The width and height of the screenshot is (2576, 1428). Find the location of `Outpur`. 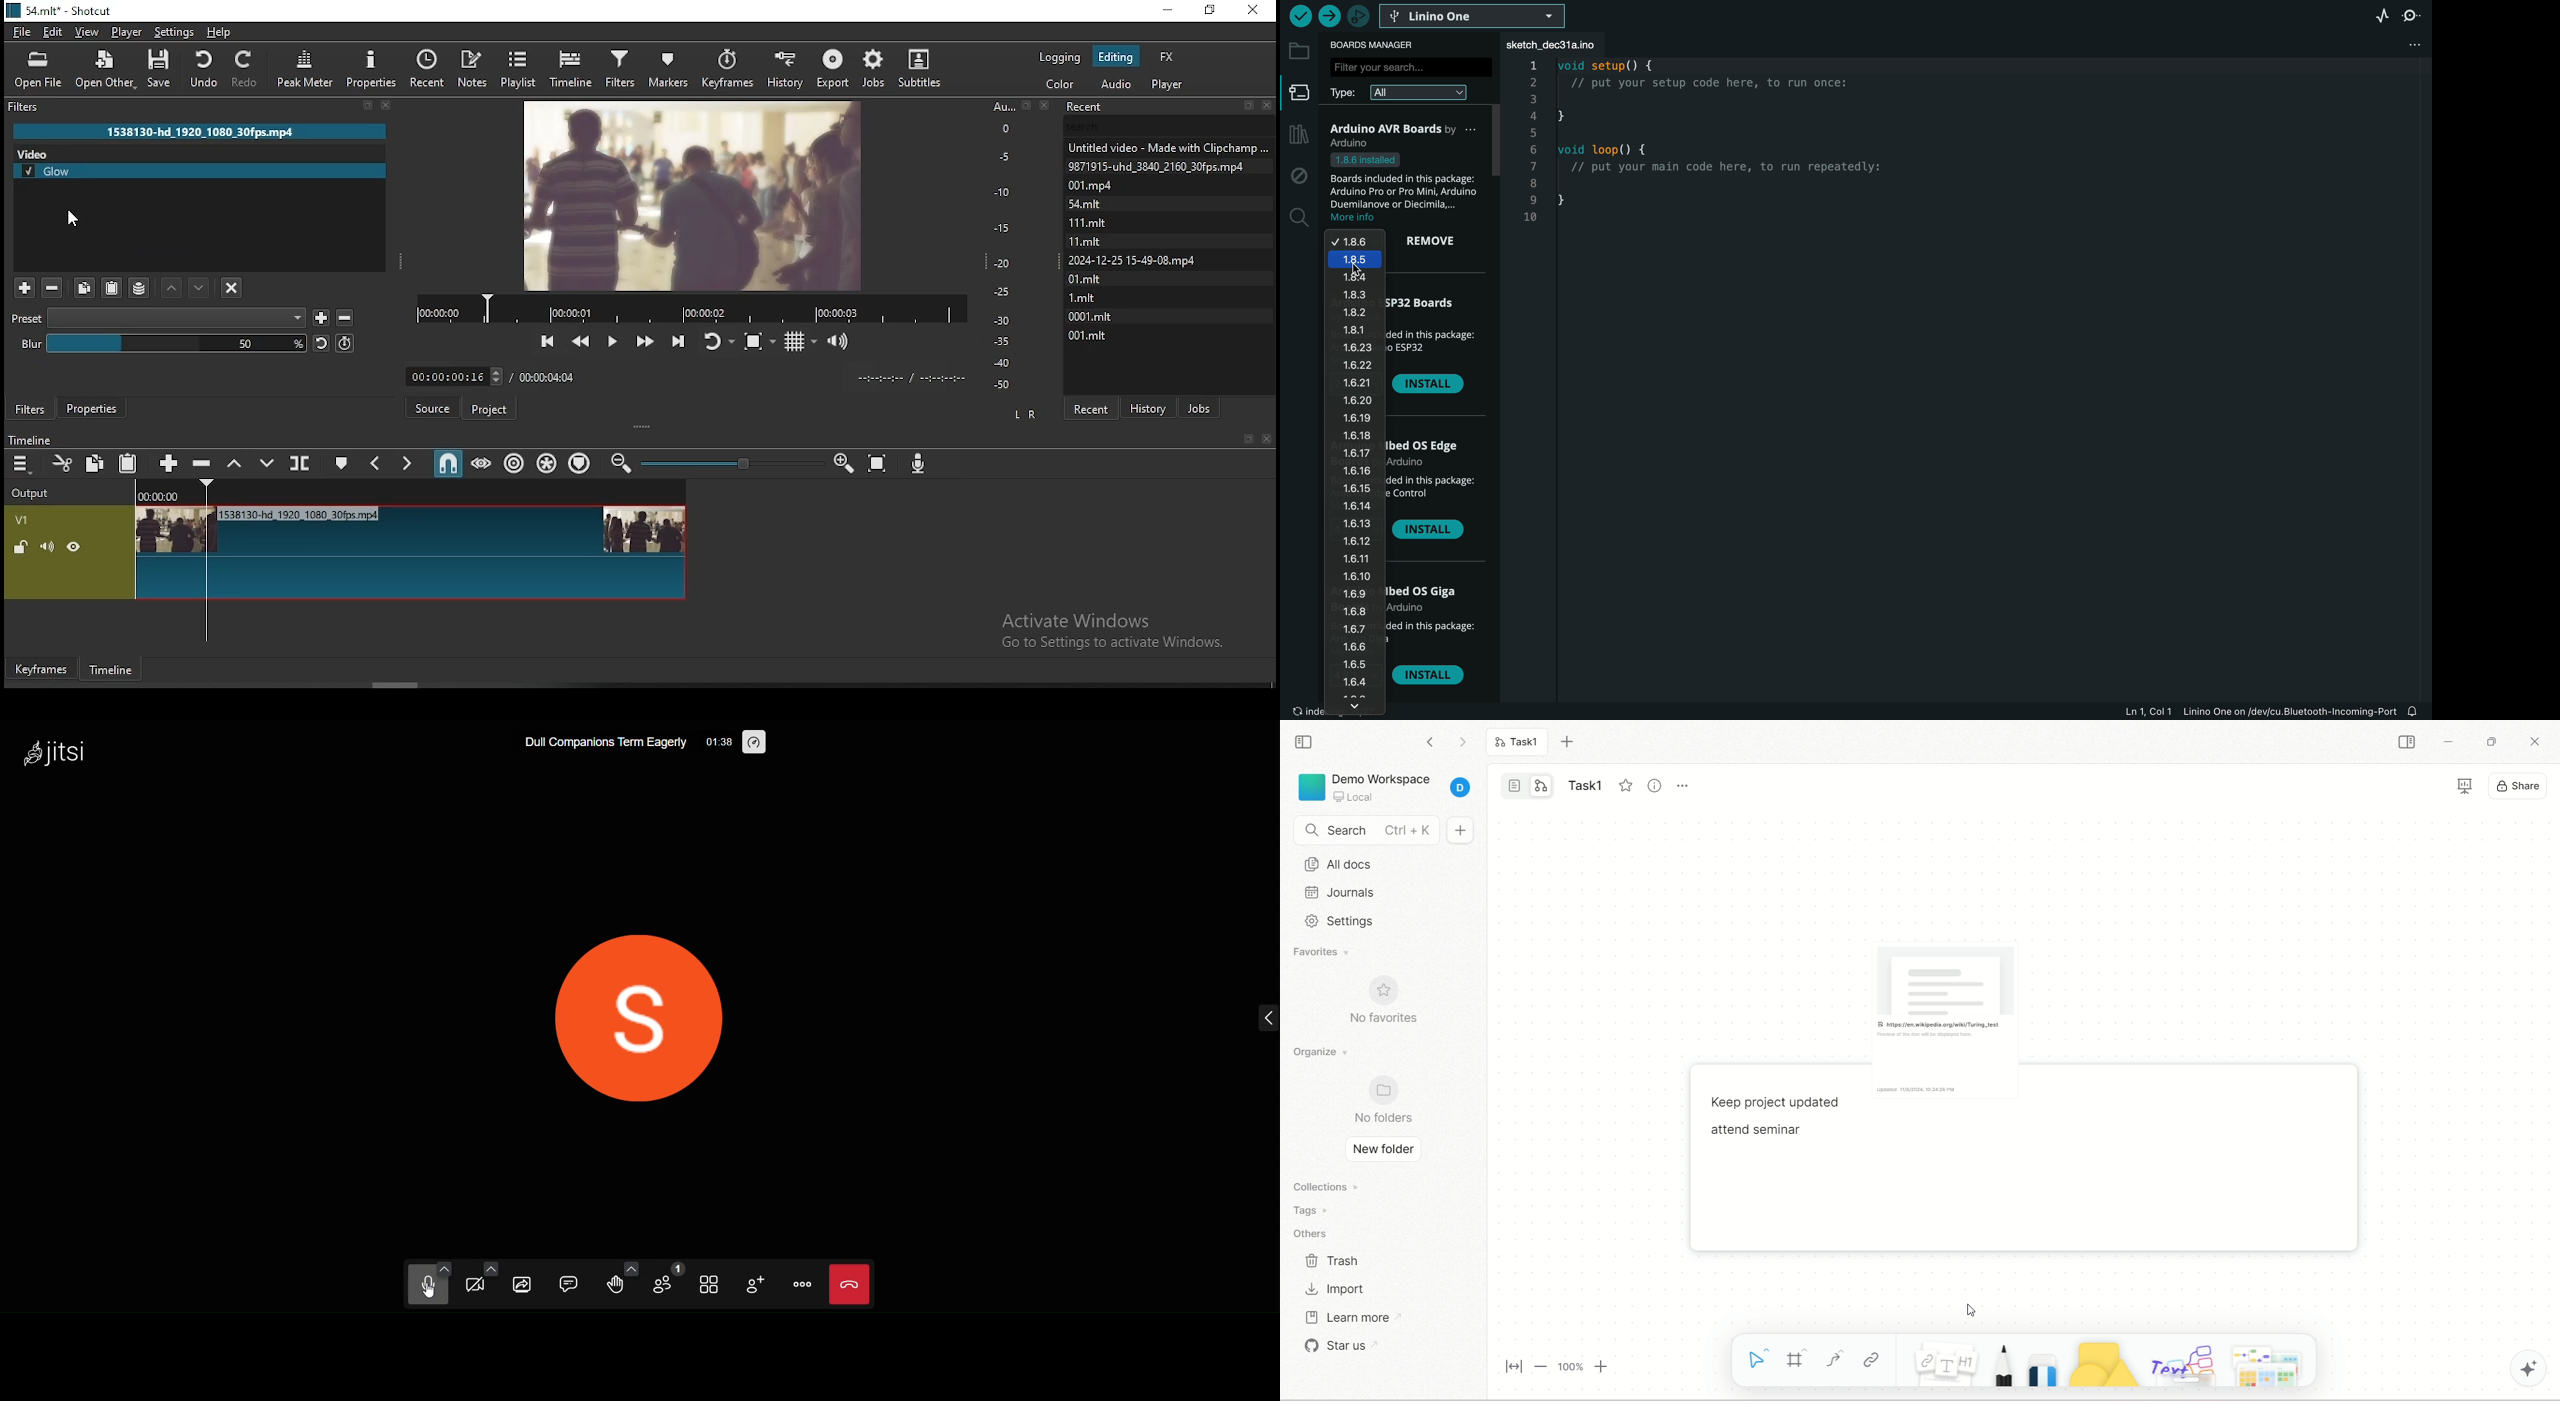

Outpur is located at coordinates (35, 493).